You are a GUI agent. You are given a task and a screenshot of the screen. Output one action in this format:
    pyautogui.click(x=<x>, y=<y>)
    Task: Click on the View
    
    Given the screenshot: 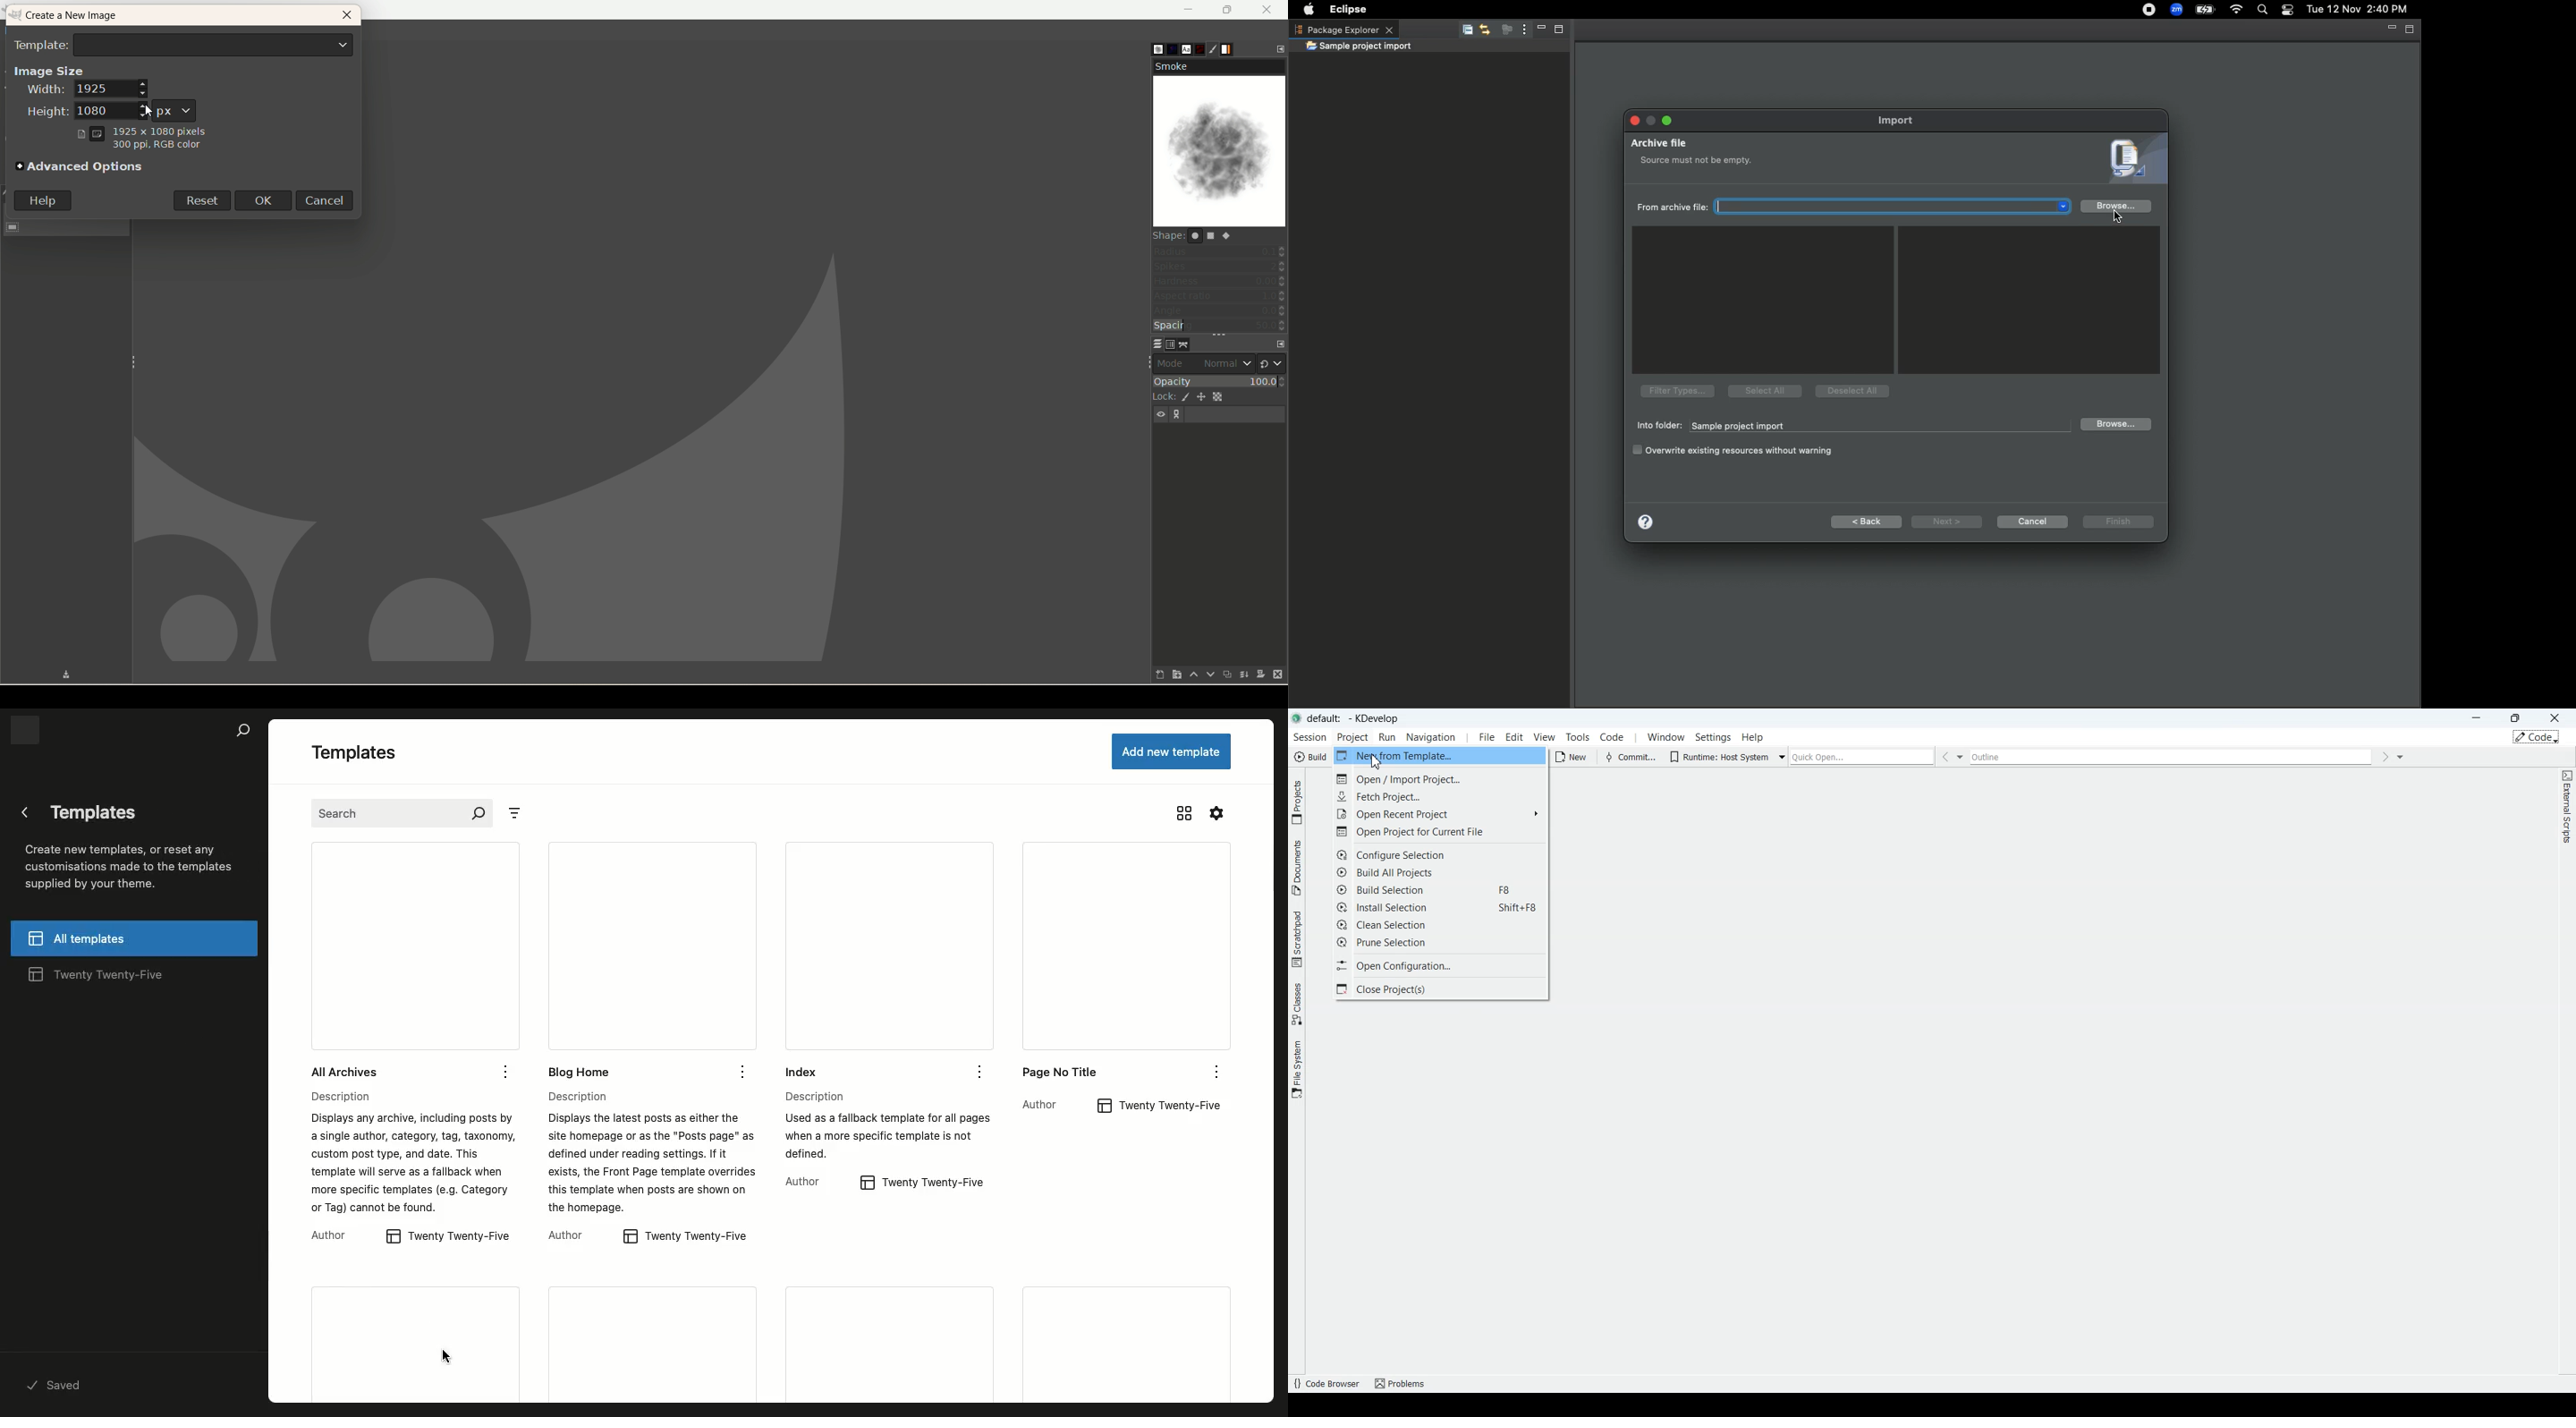 What is the action you would take?
    pyautogui.click(x=773, y=945)
    